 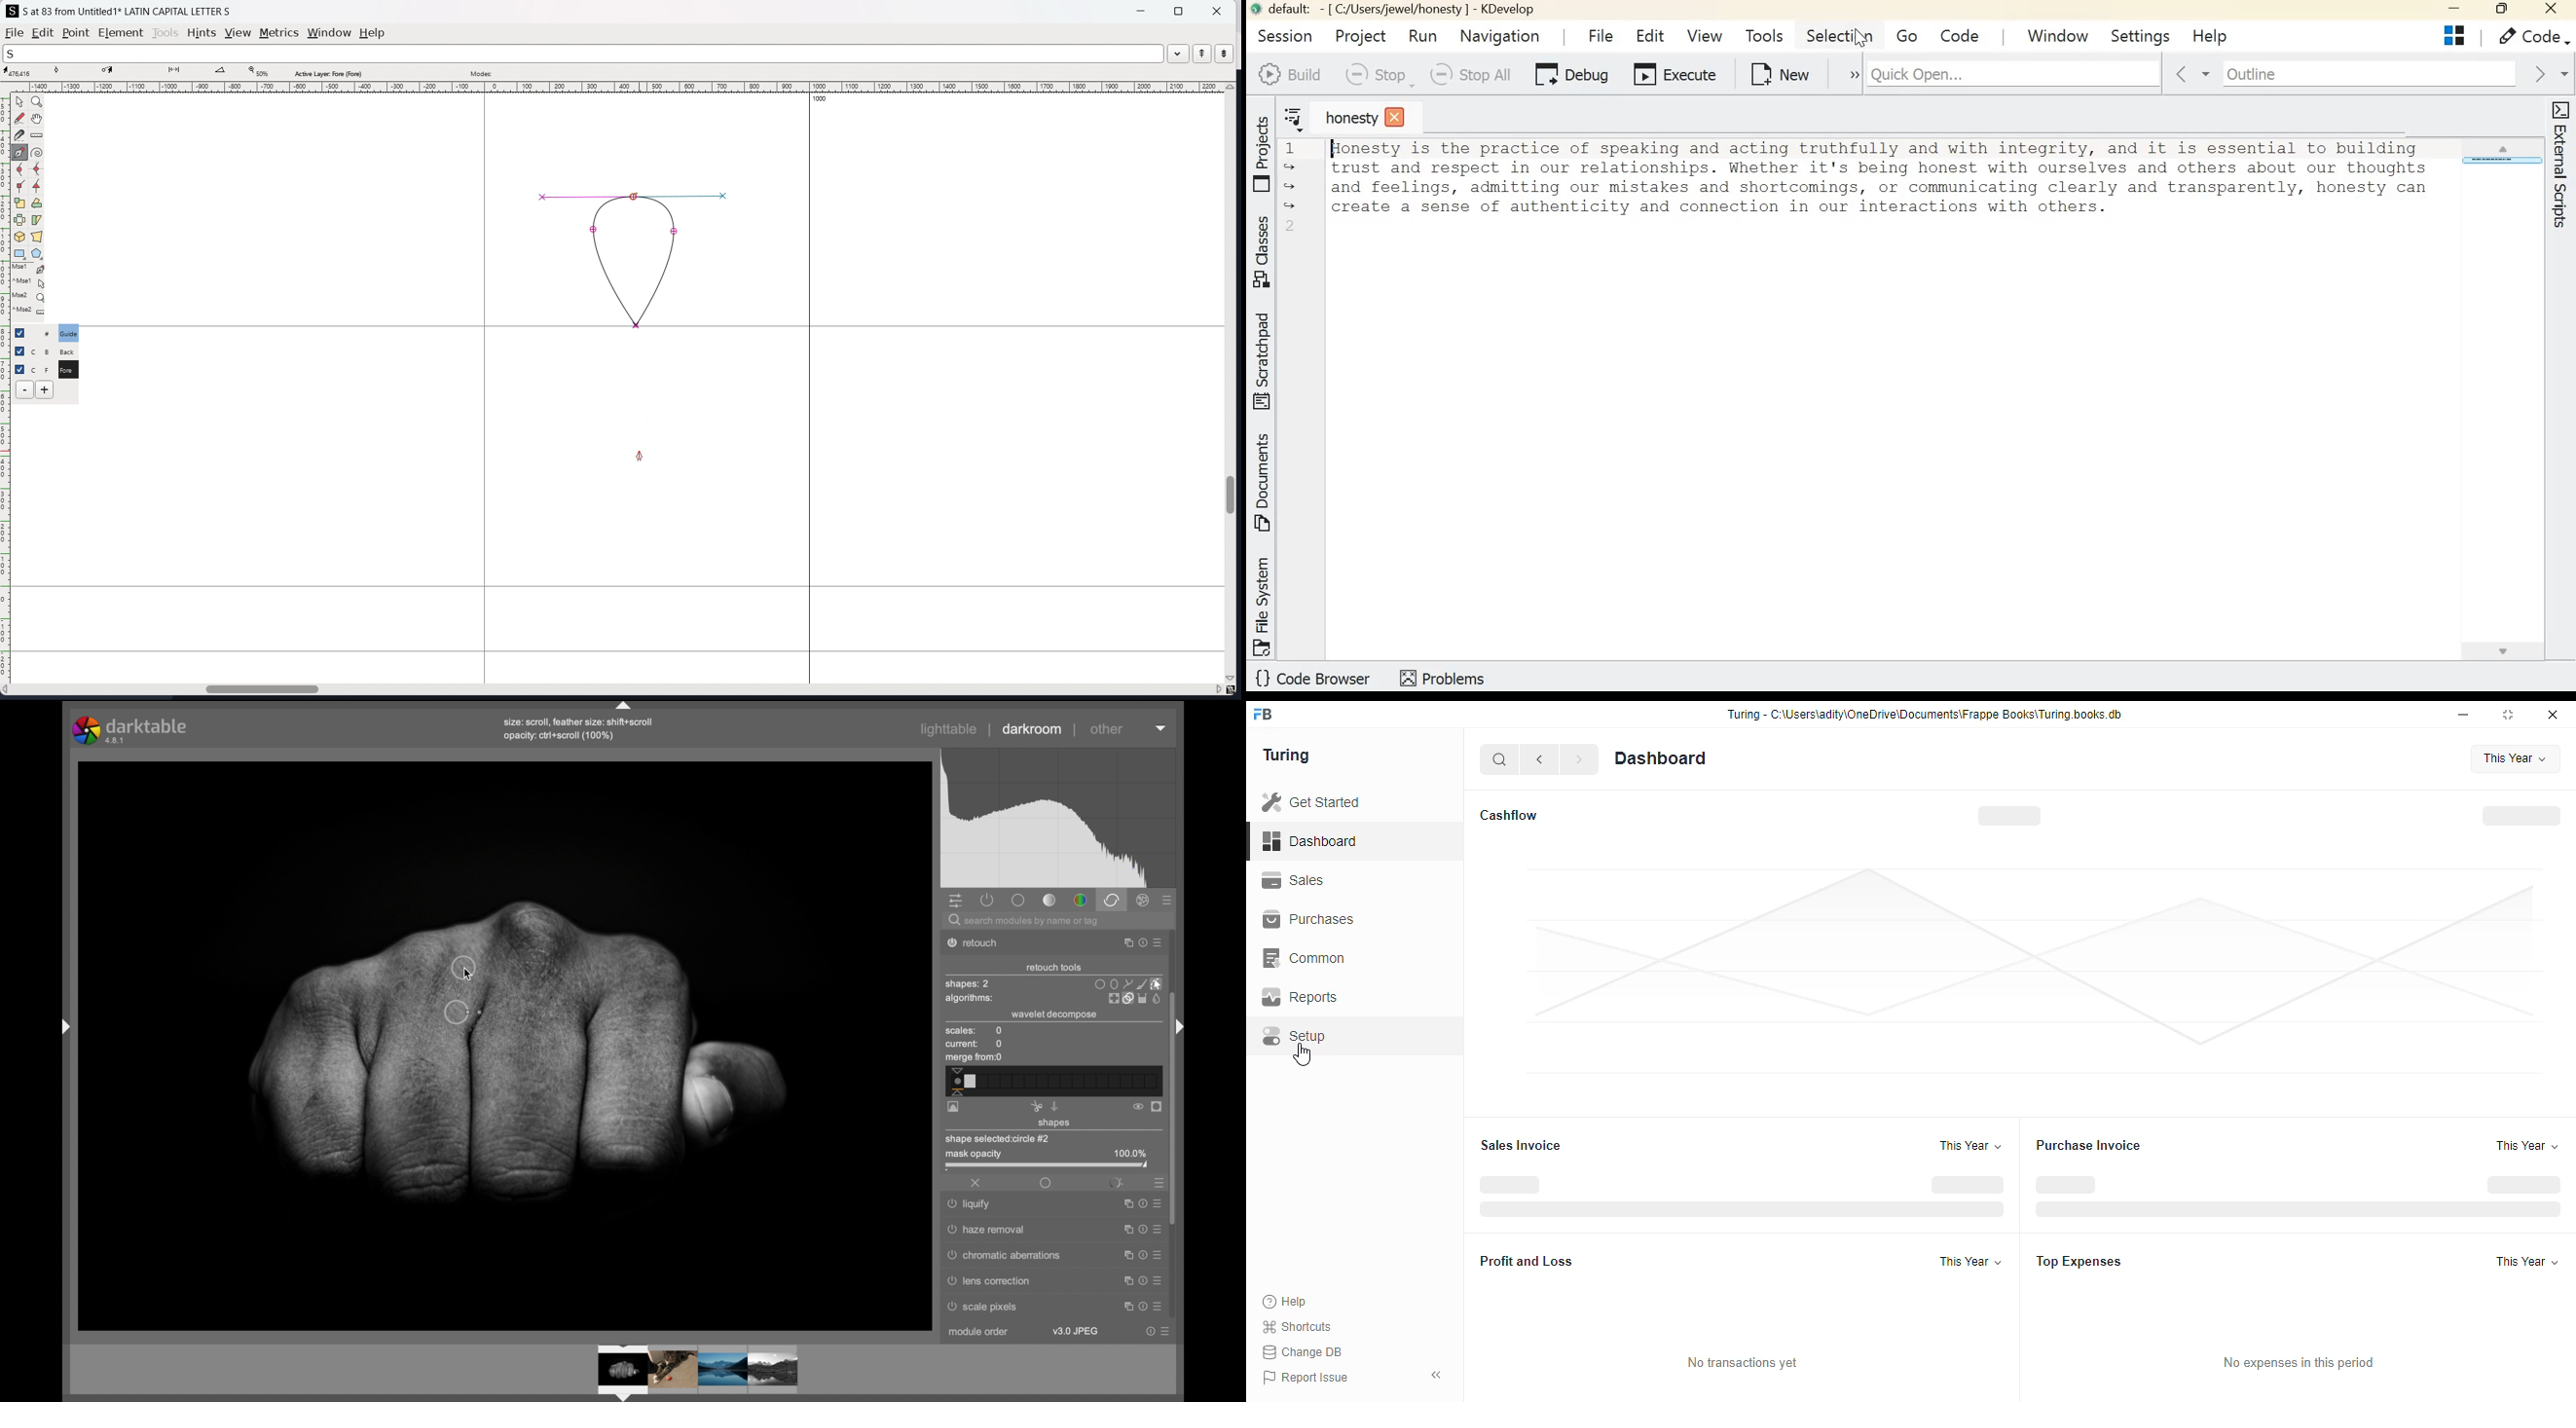 I want to click on retouch tools, so click(x=1054, y=968).